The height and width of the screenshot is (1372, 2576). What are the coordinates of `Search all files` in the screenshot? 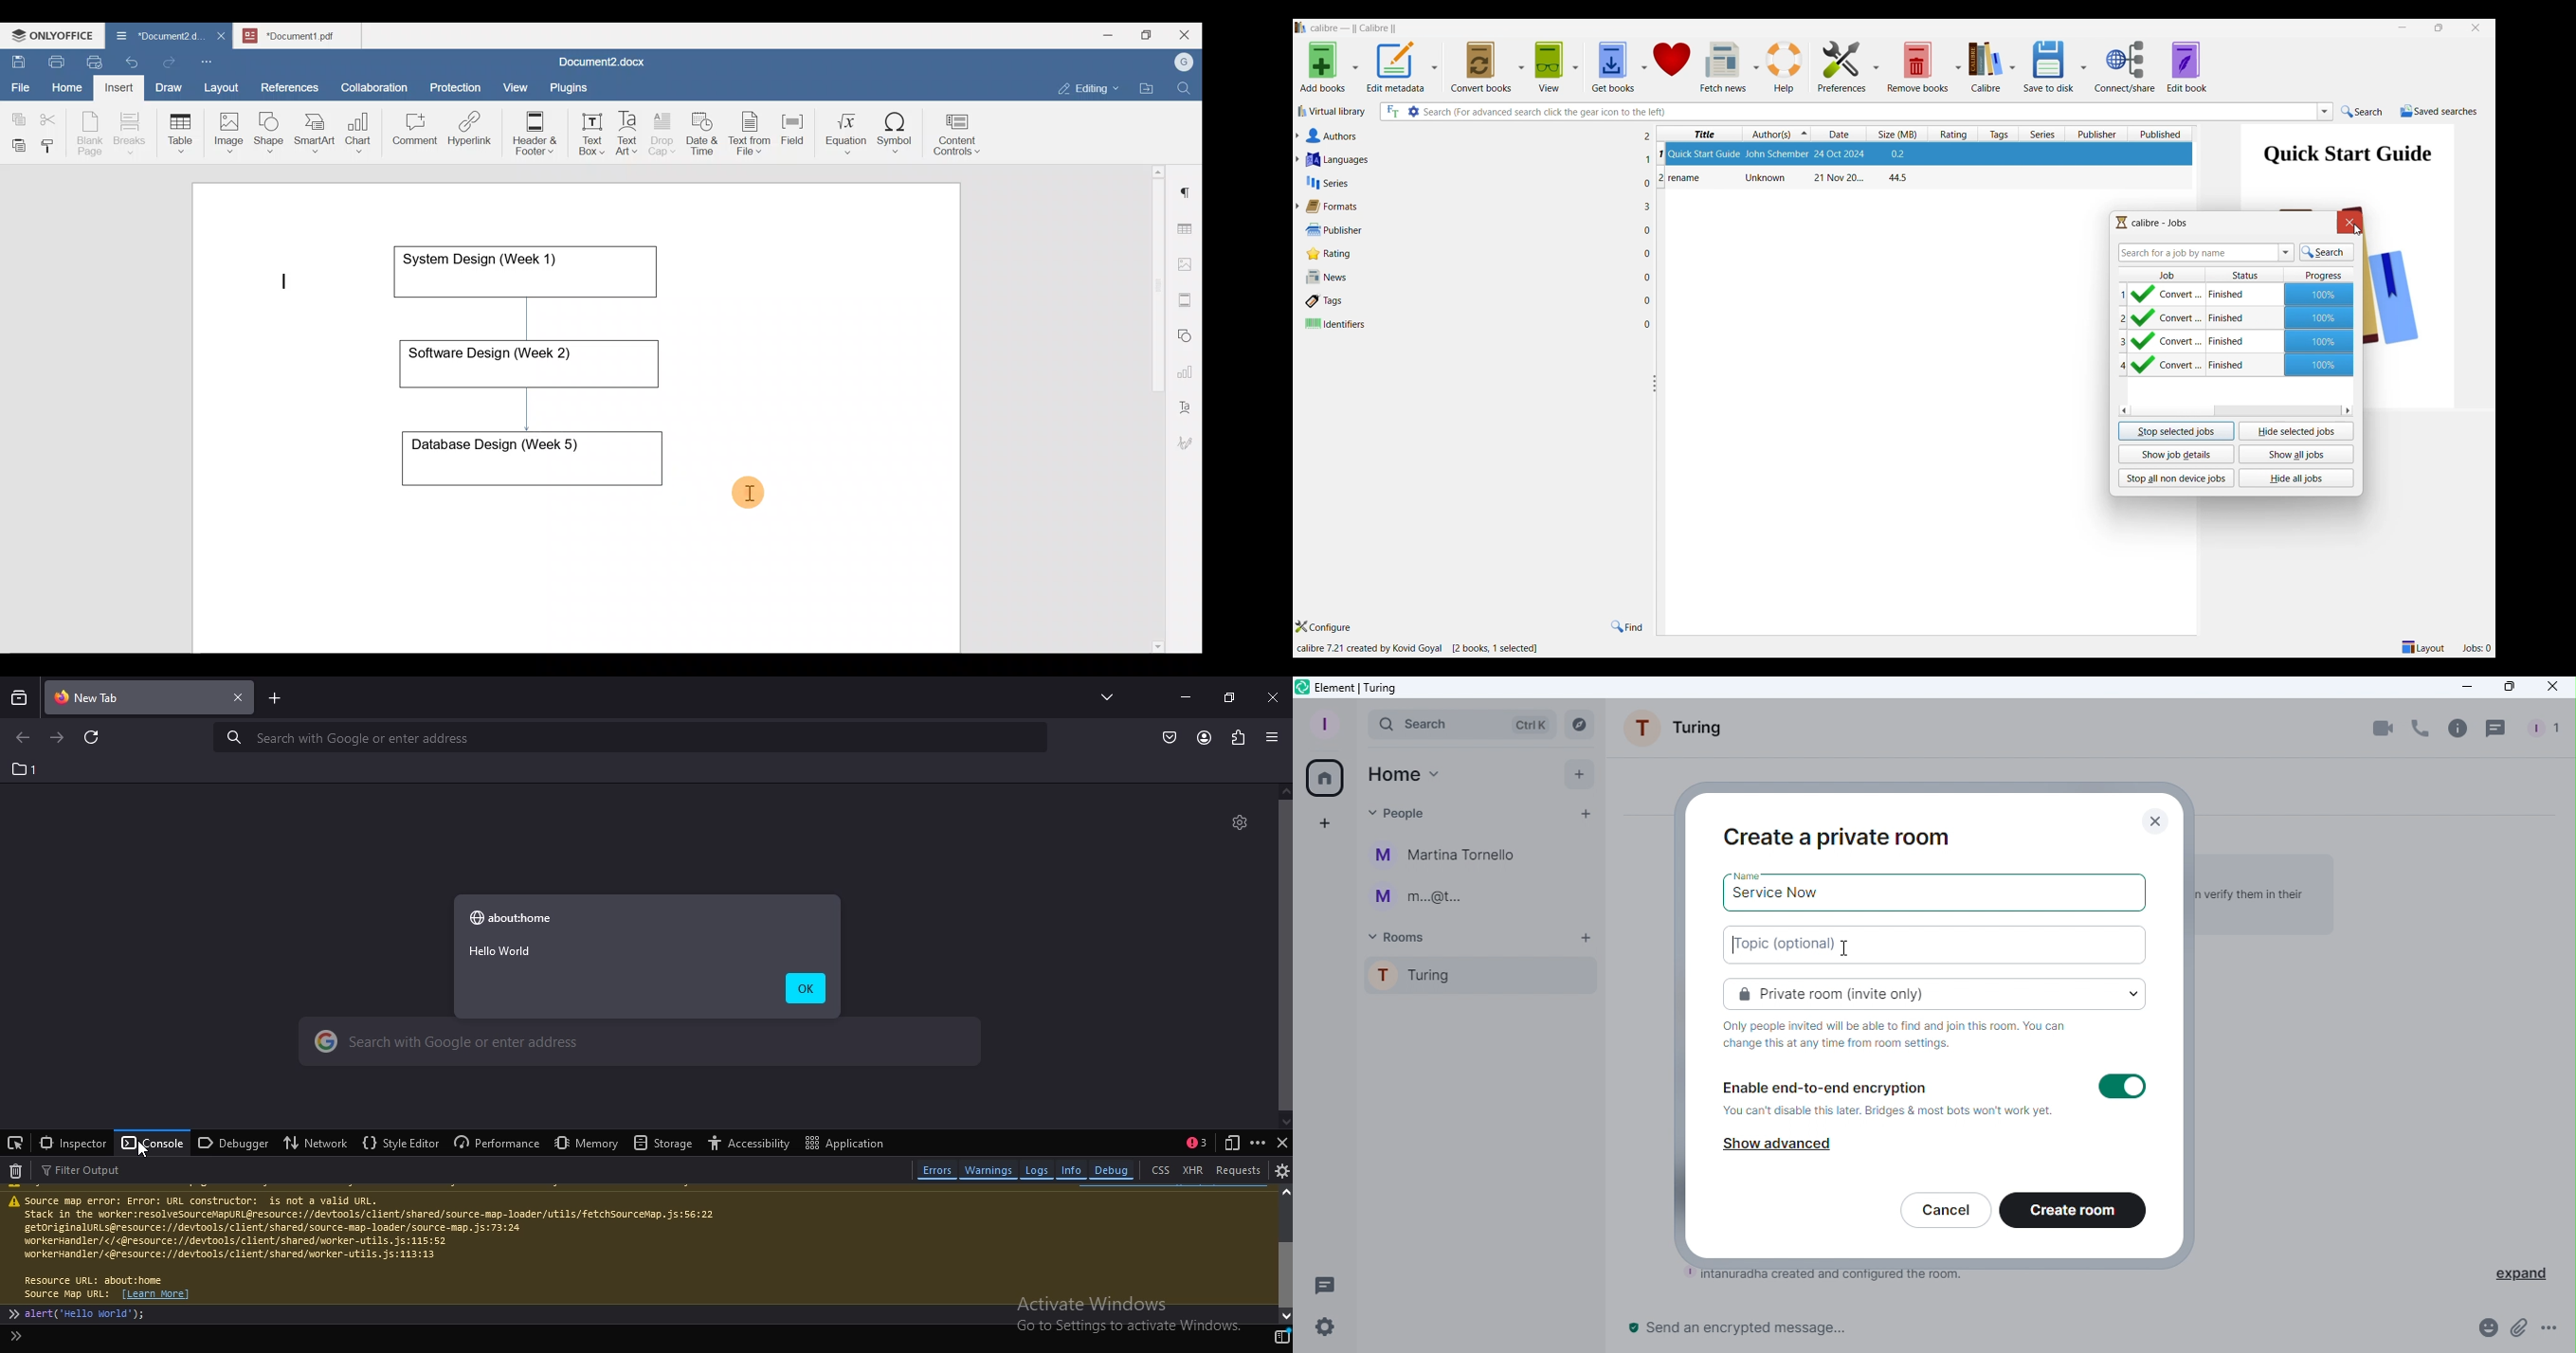 It's located at (1392, 111).